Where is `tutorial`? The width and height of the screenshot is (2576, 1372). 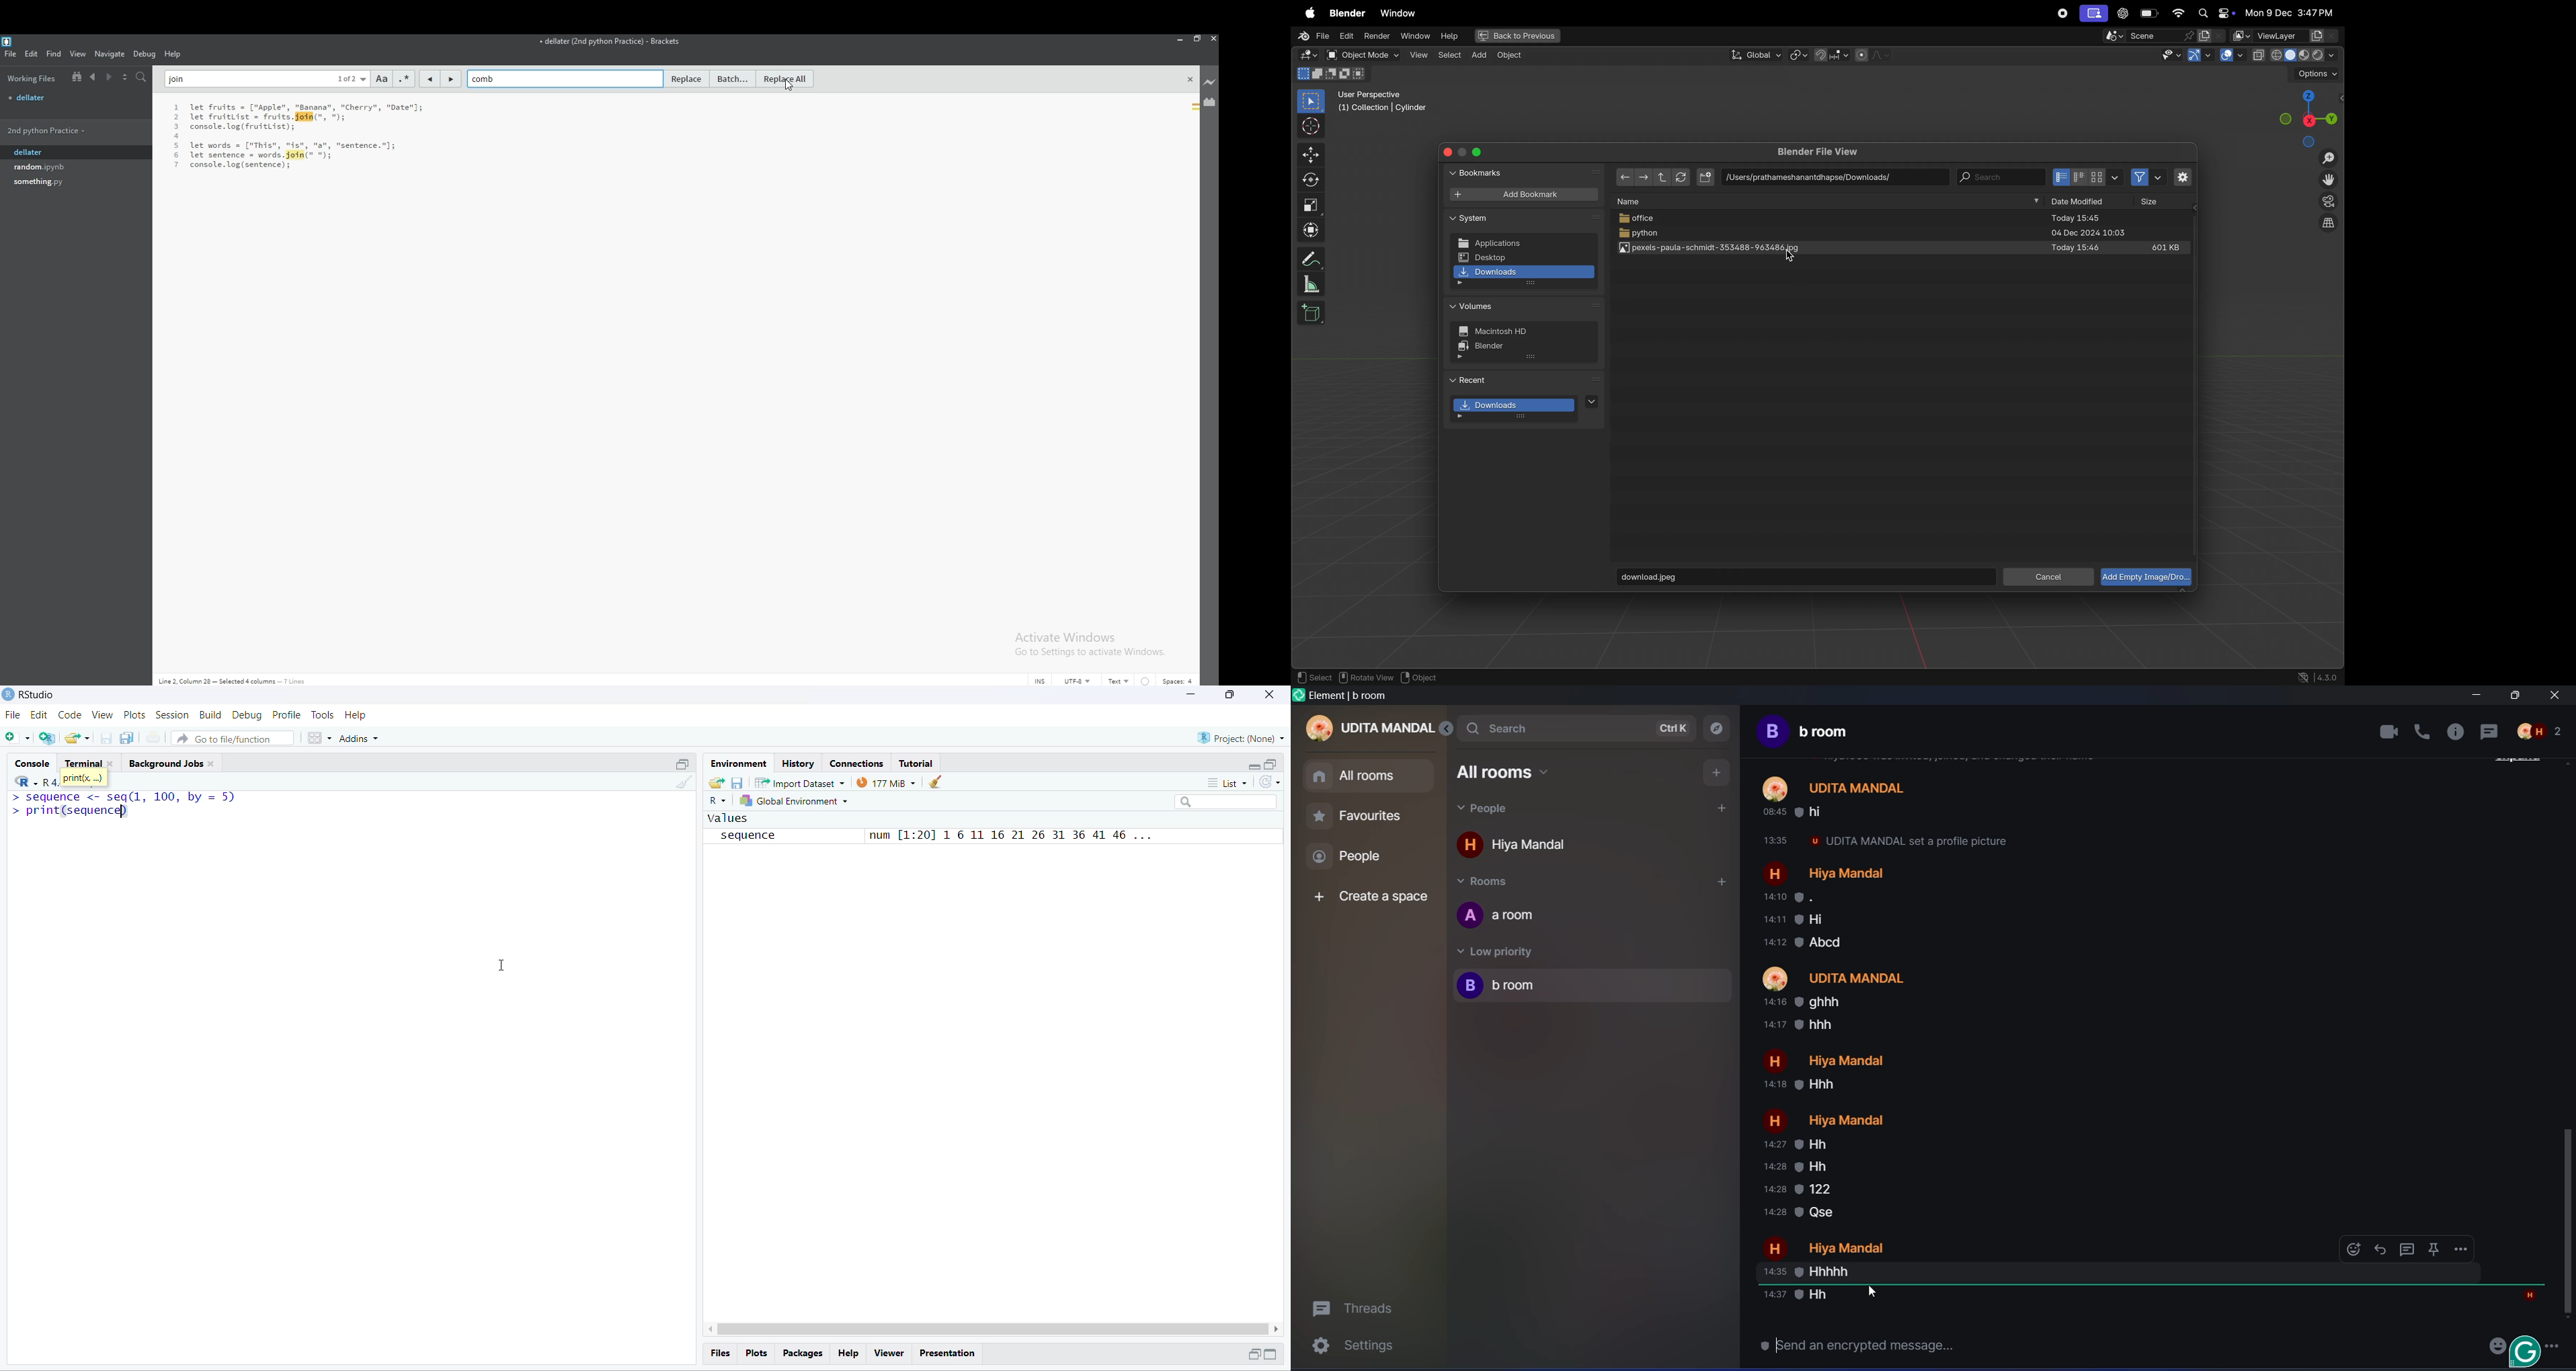
tutorial is located at coordinates (917, 764).